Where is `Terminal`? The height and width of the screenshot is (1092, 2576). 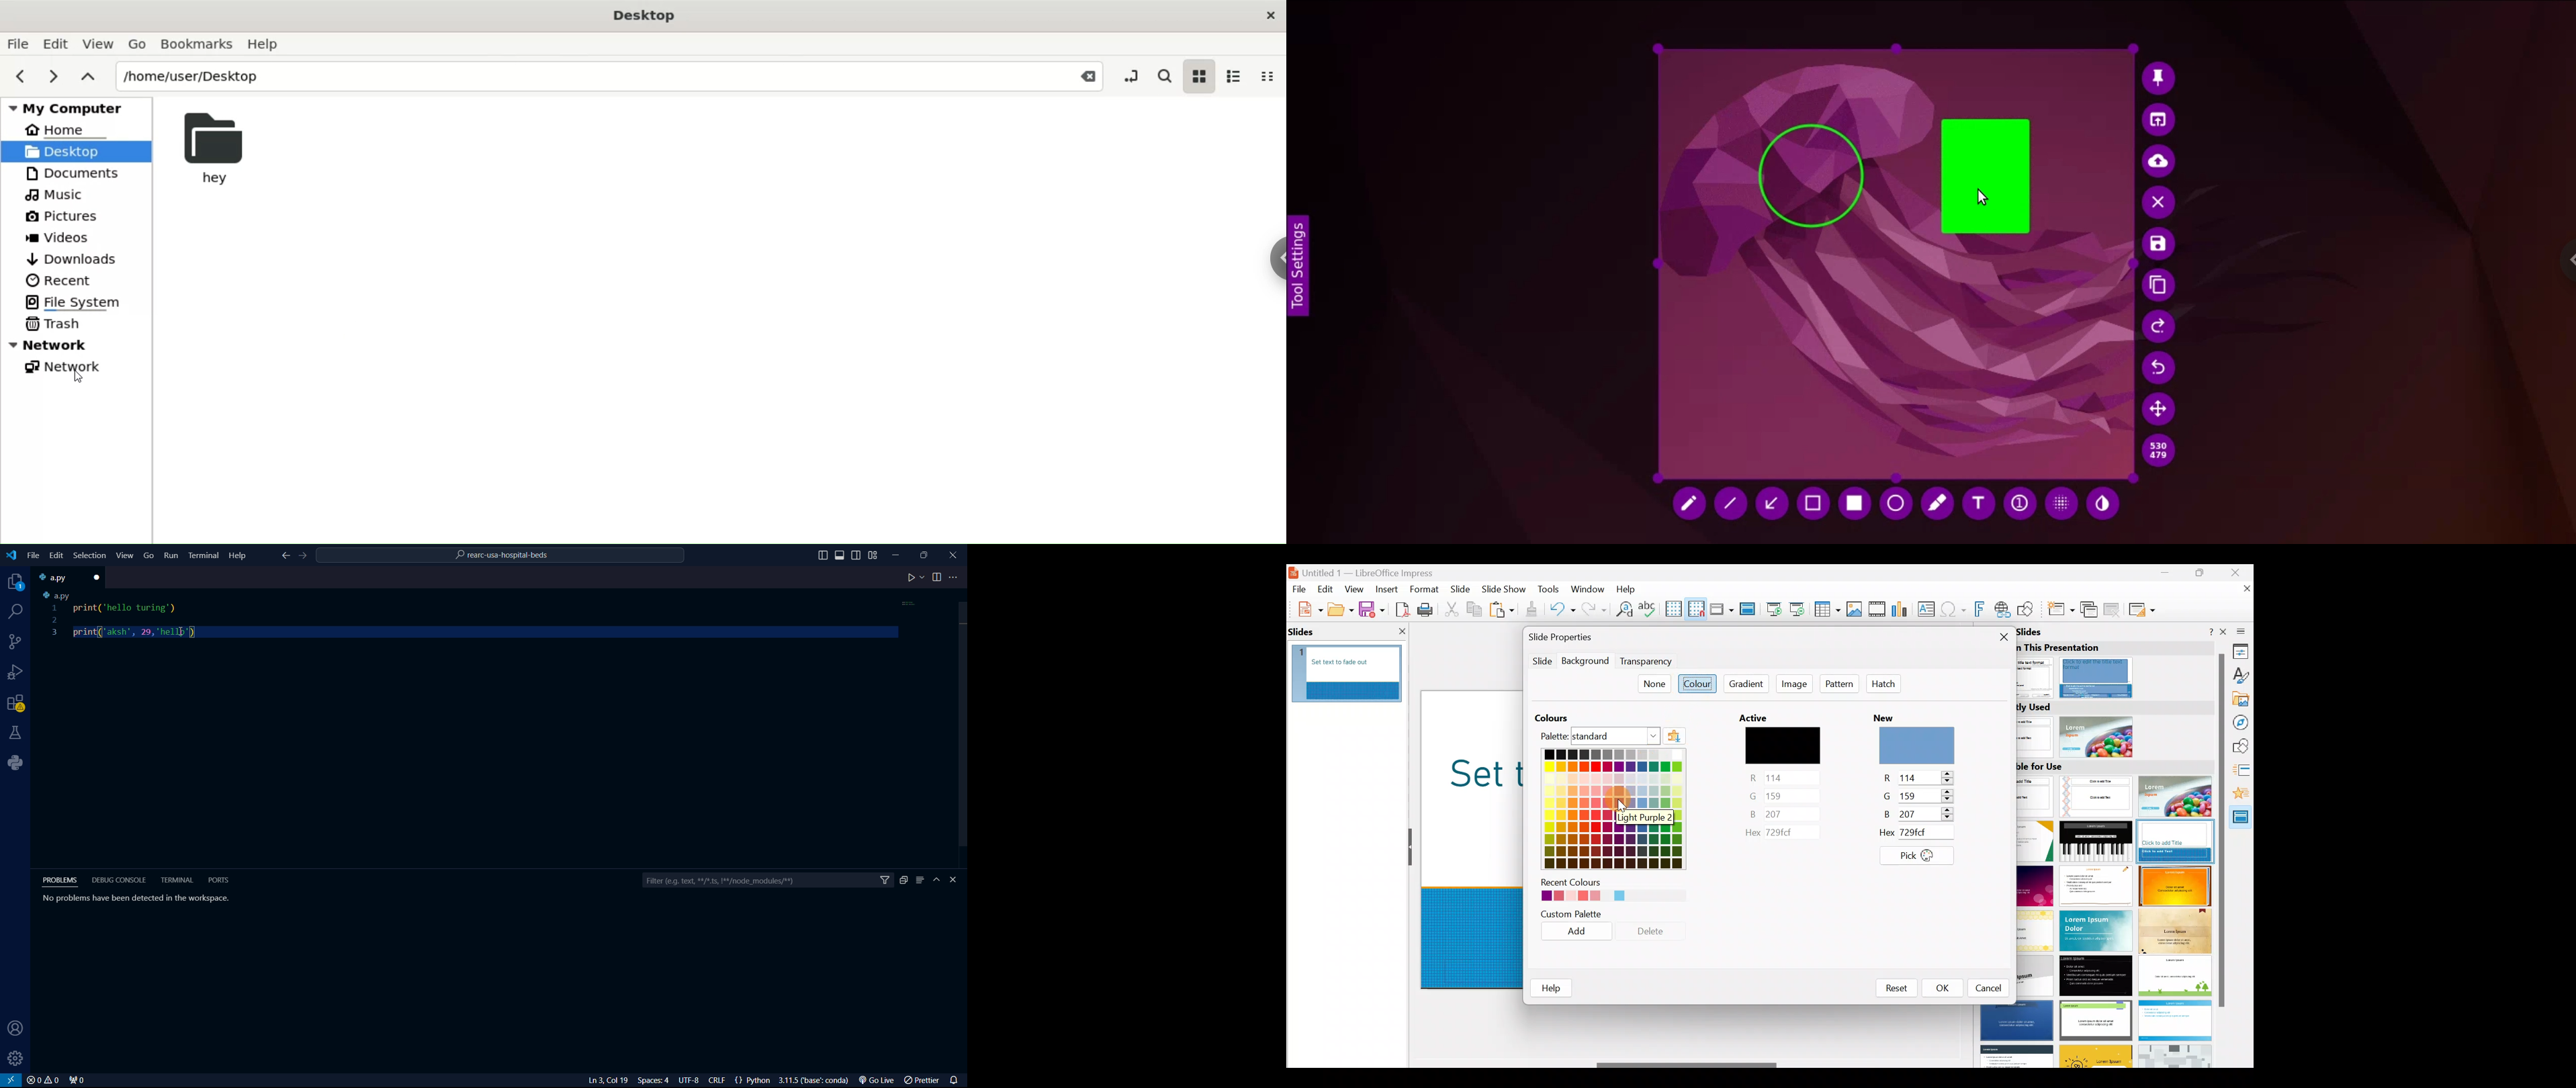 Terminal is located at coordinates (204, 555).